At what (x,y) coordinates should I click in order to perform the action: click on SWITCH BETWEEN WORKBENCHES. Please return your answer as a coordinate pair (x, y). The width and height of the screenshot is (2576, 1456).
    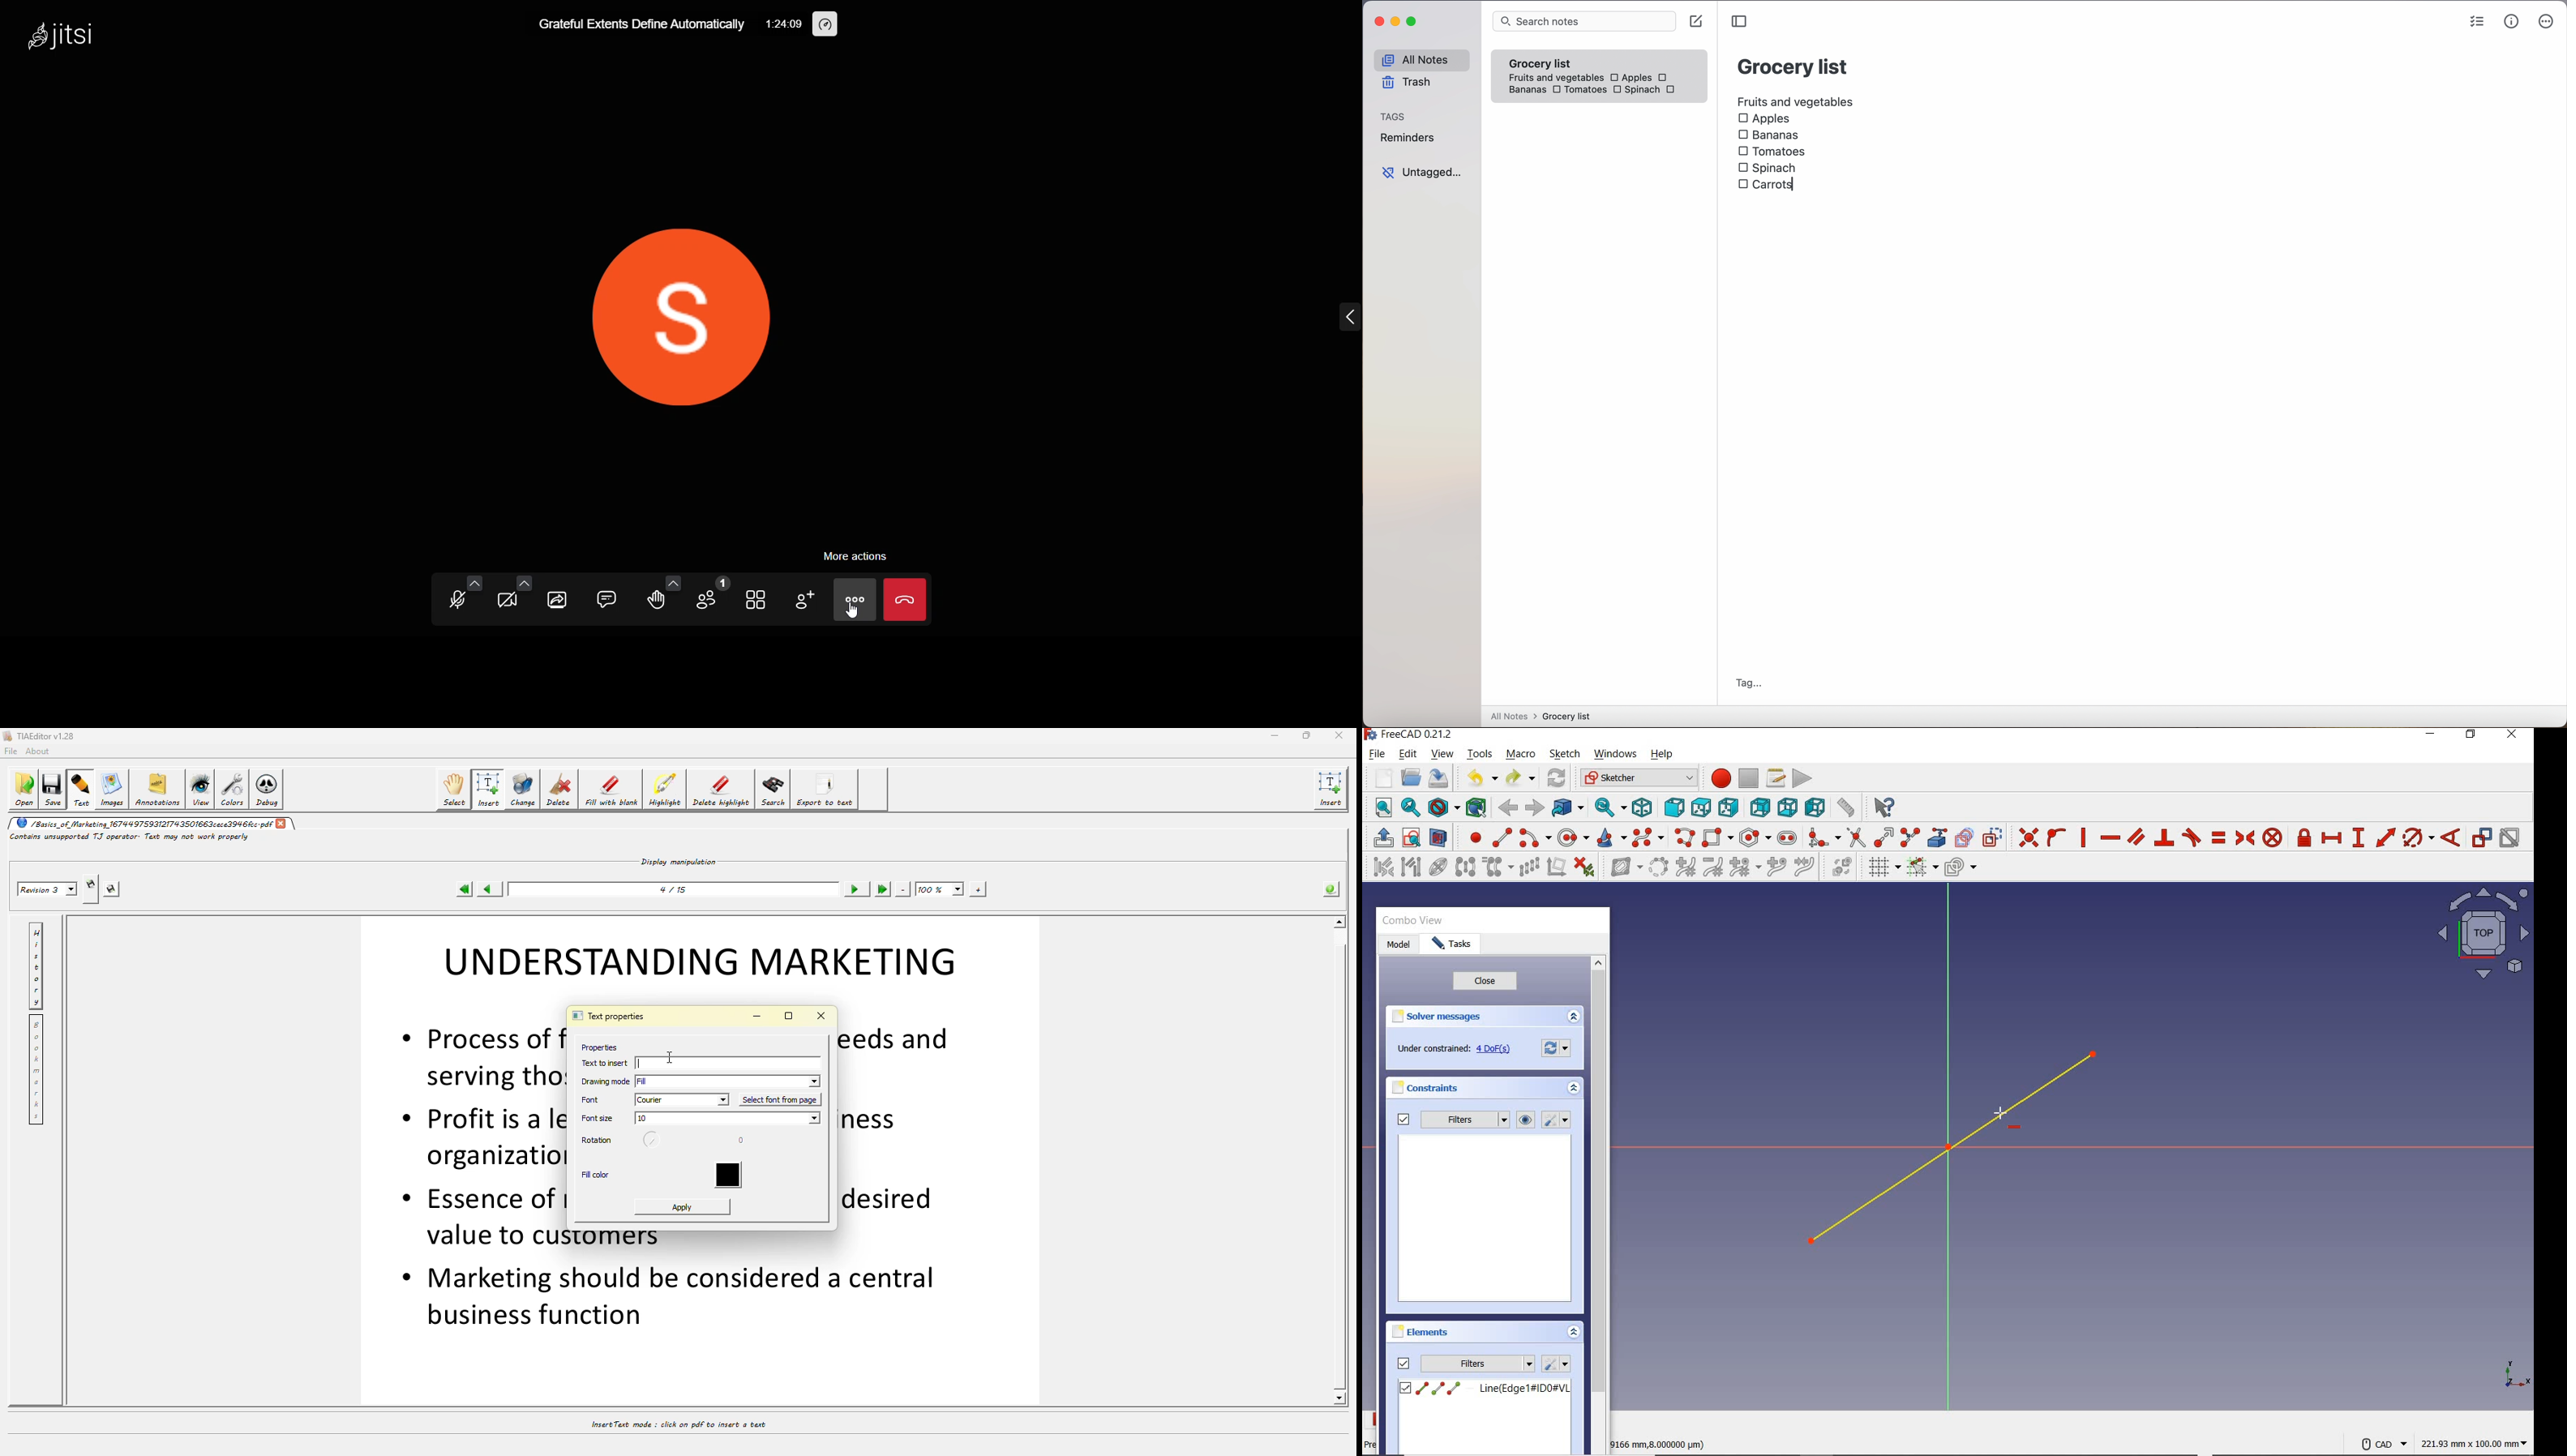
    Looking at the image, I should click on (1639, 778).